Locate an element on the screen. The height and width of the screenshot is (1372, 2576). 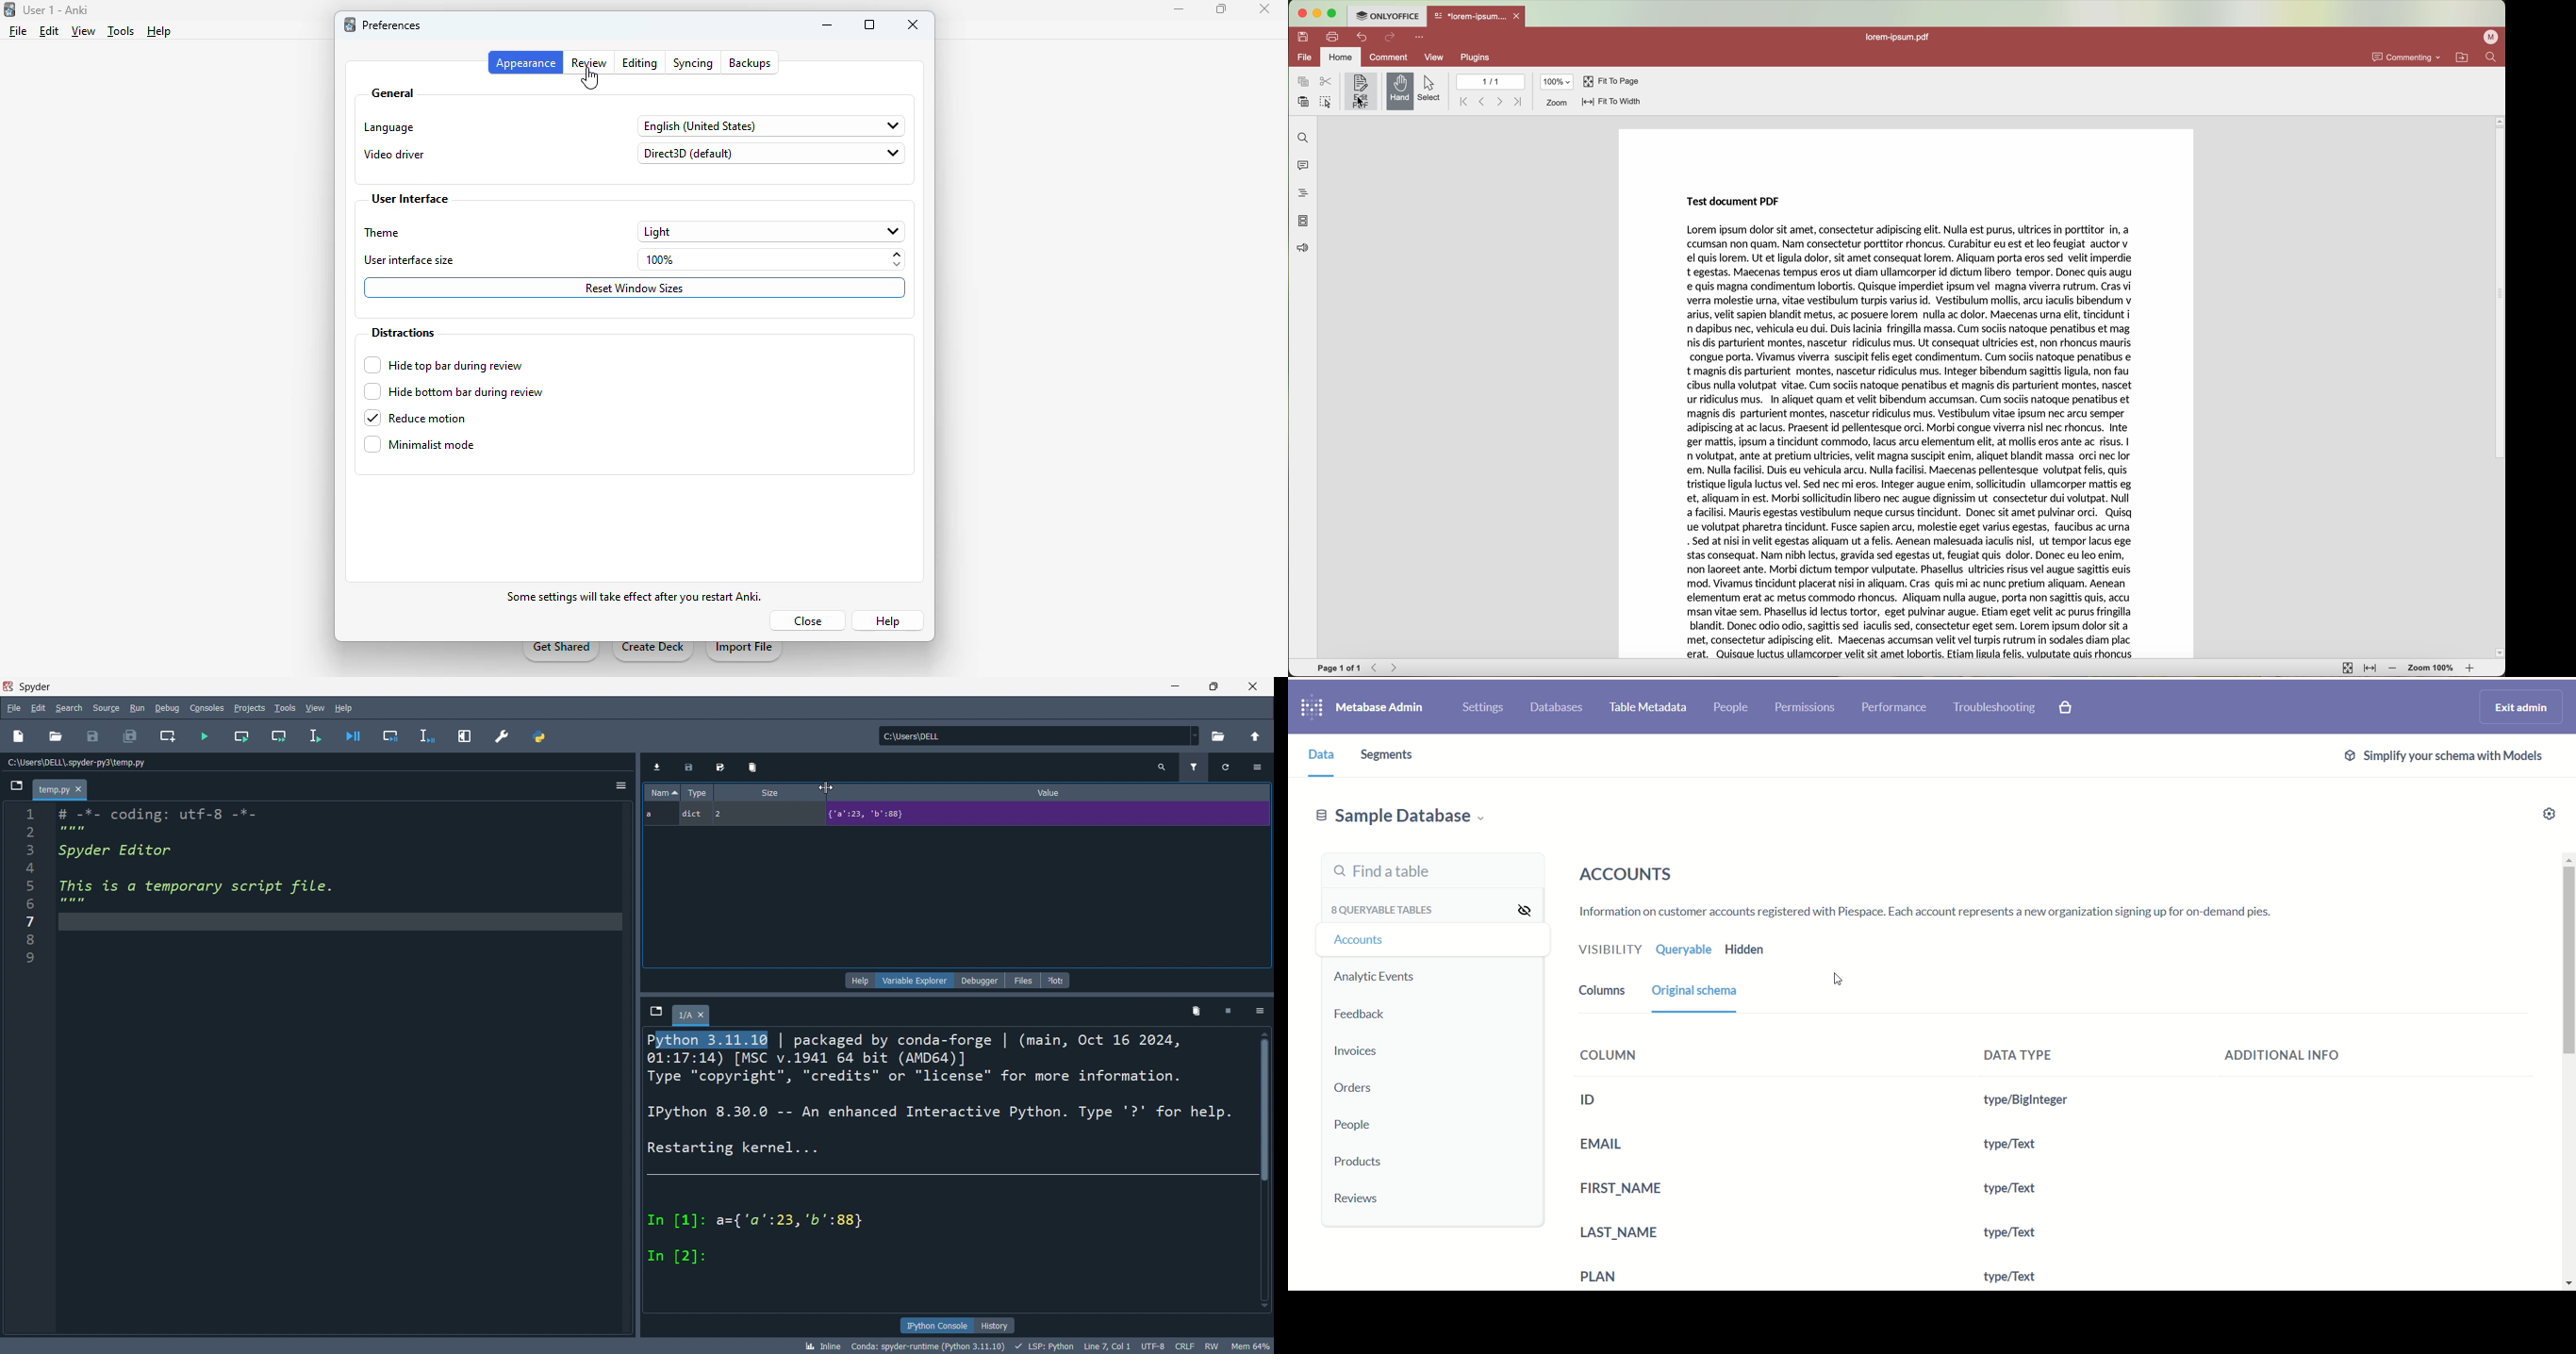
save all is located at coordinates (130, 733).